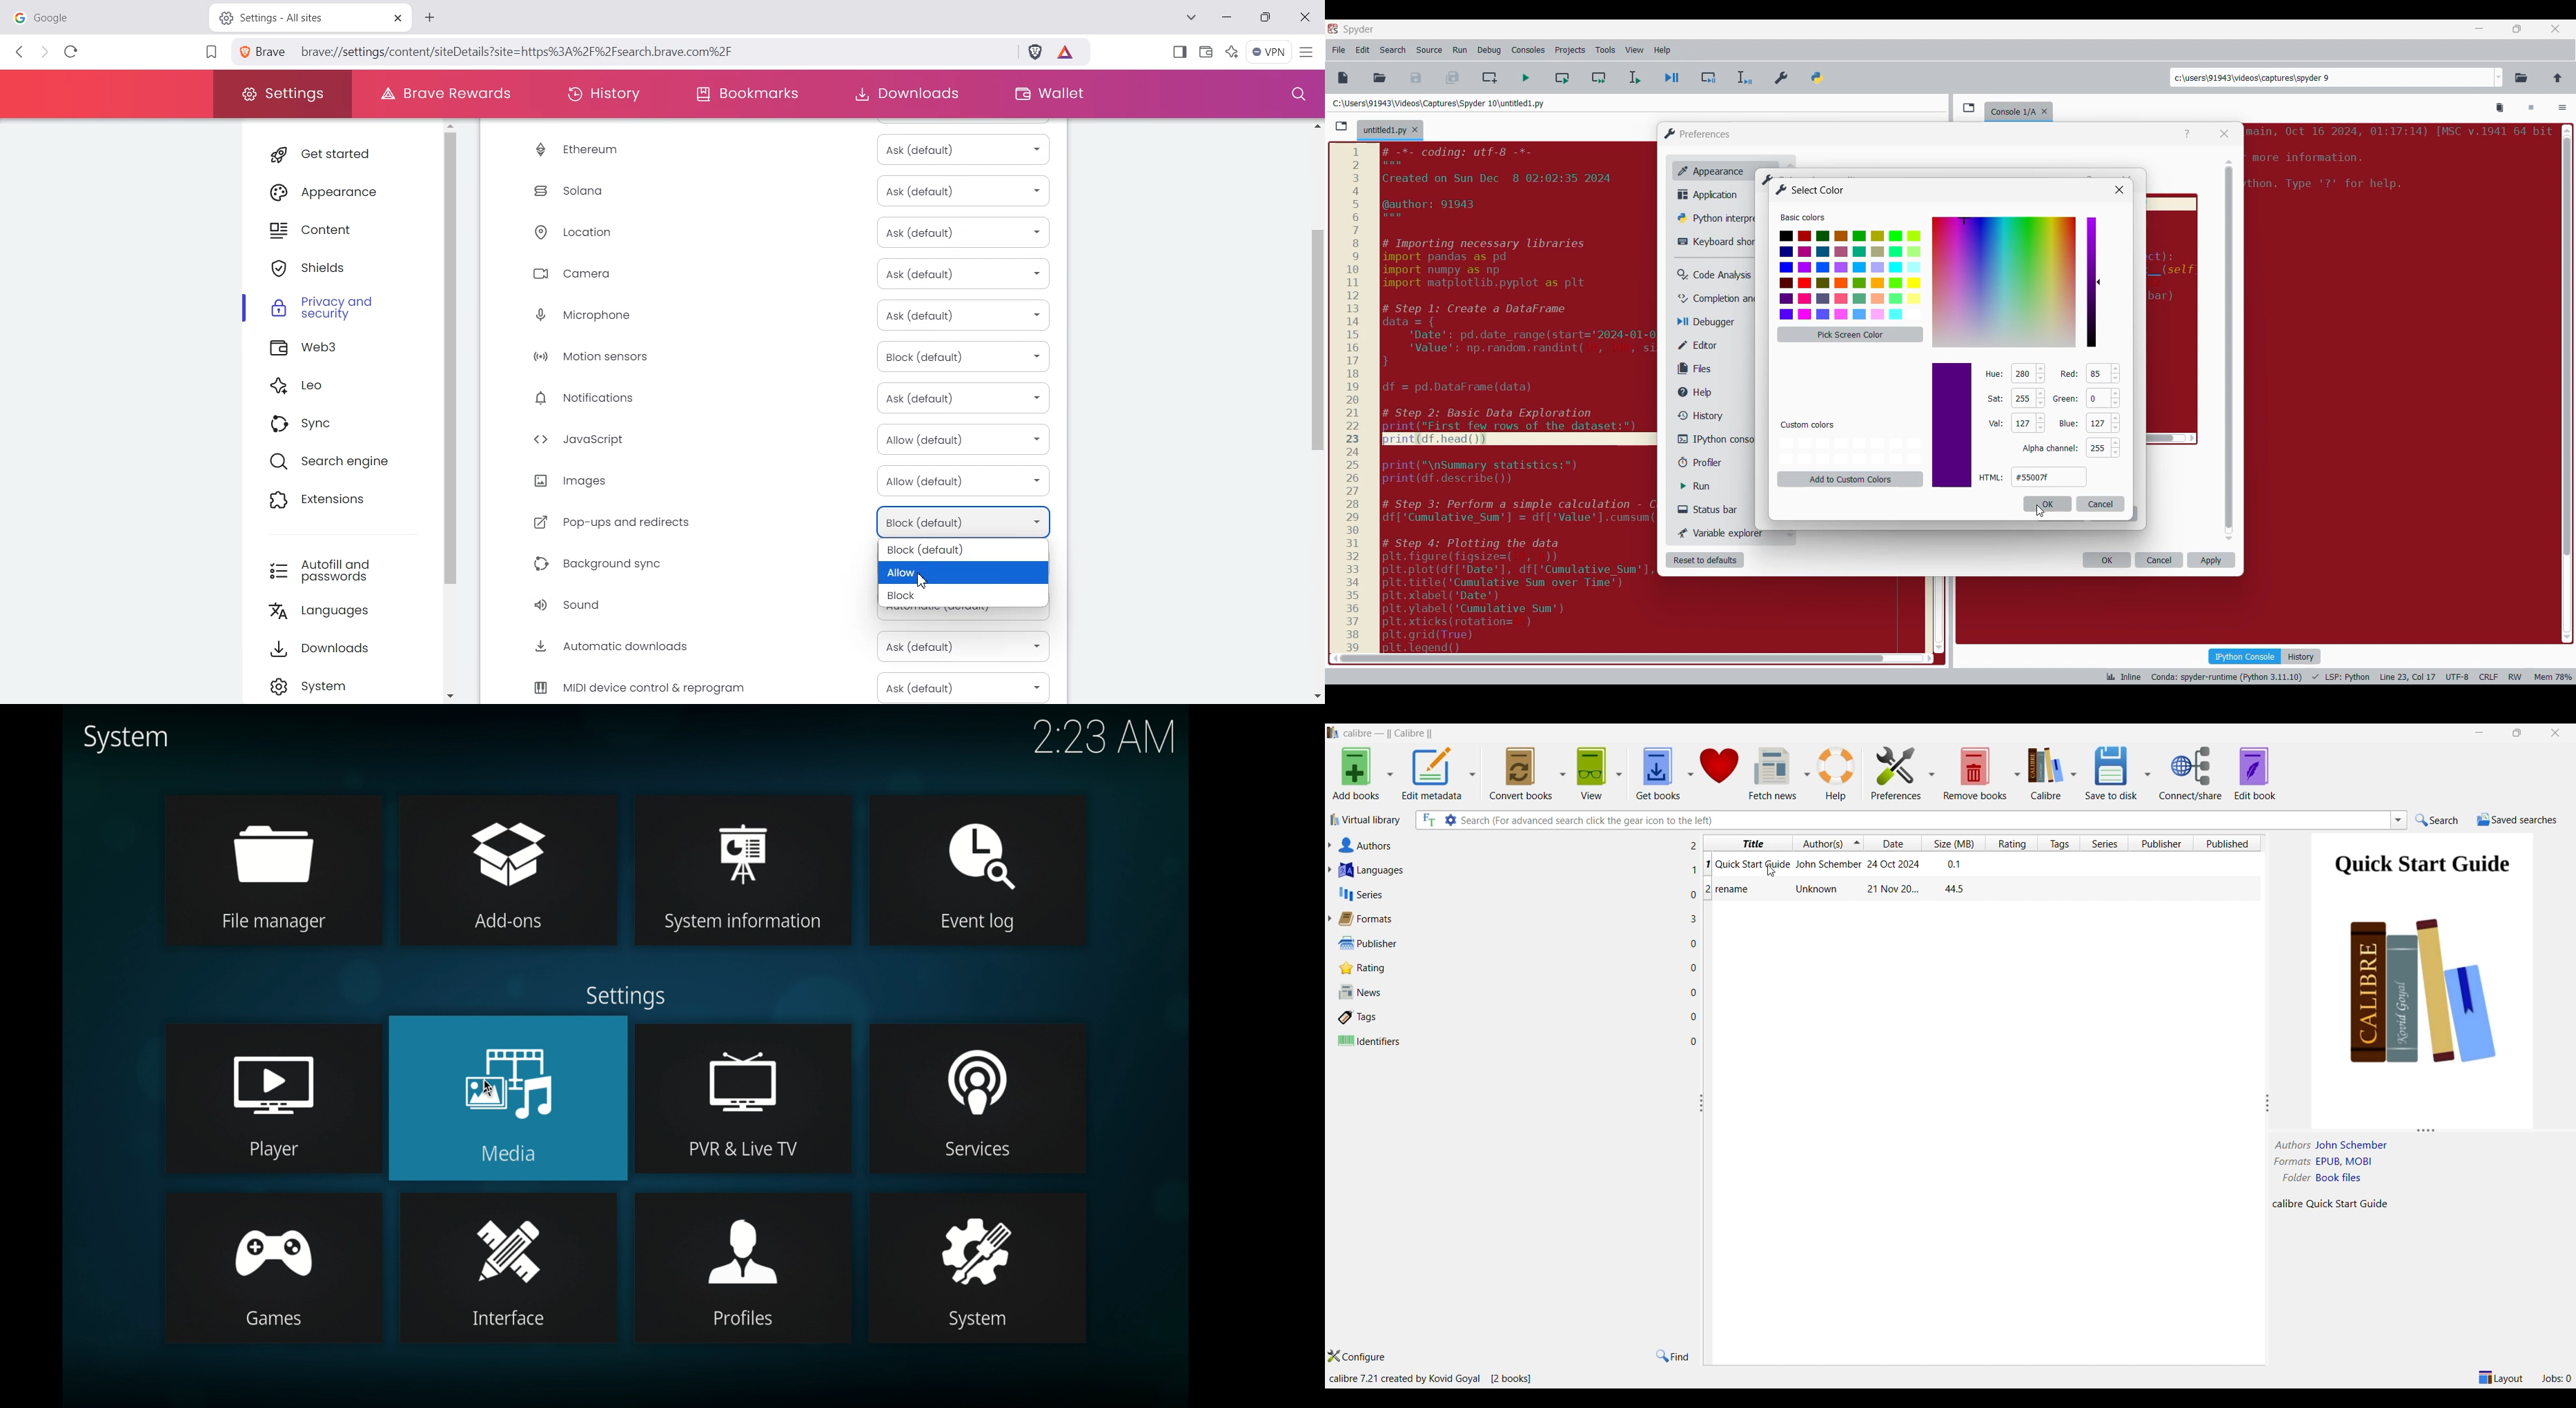 Image resolution: width=2576 pixels, height=1428 pixels. I want to click on Show/Hide parts of the main layout, so click(2502, 1377).